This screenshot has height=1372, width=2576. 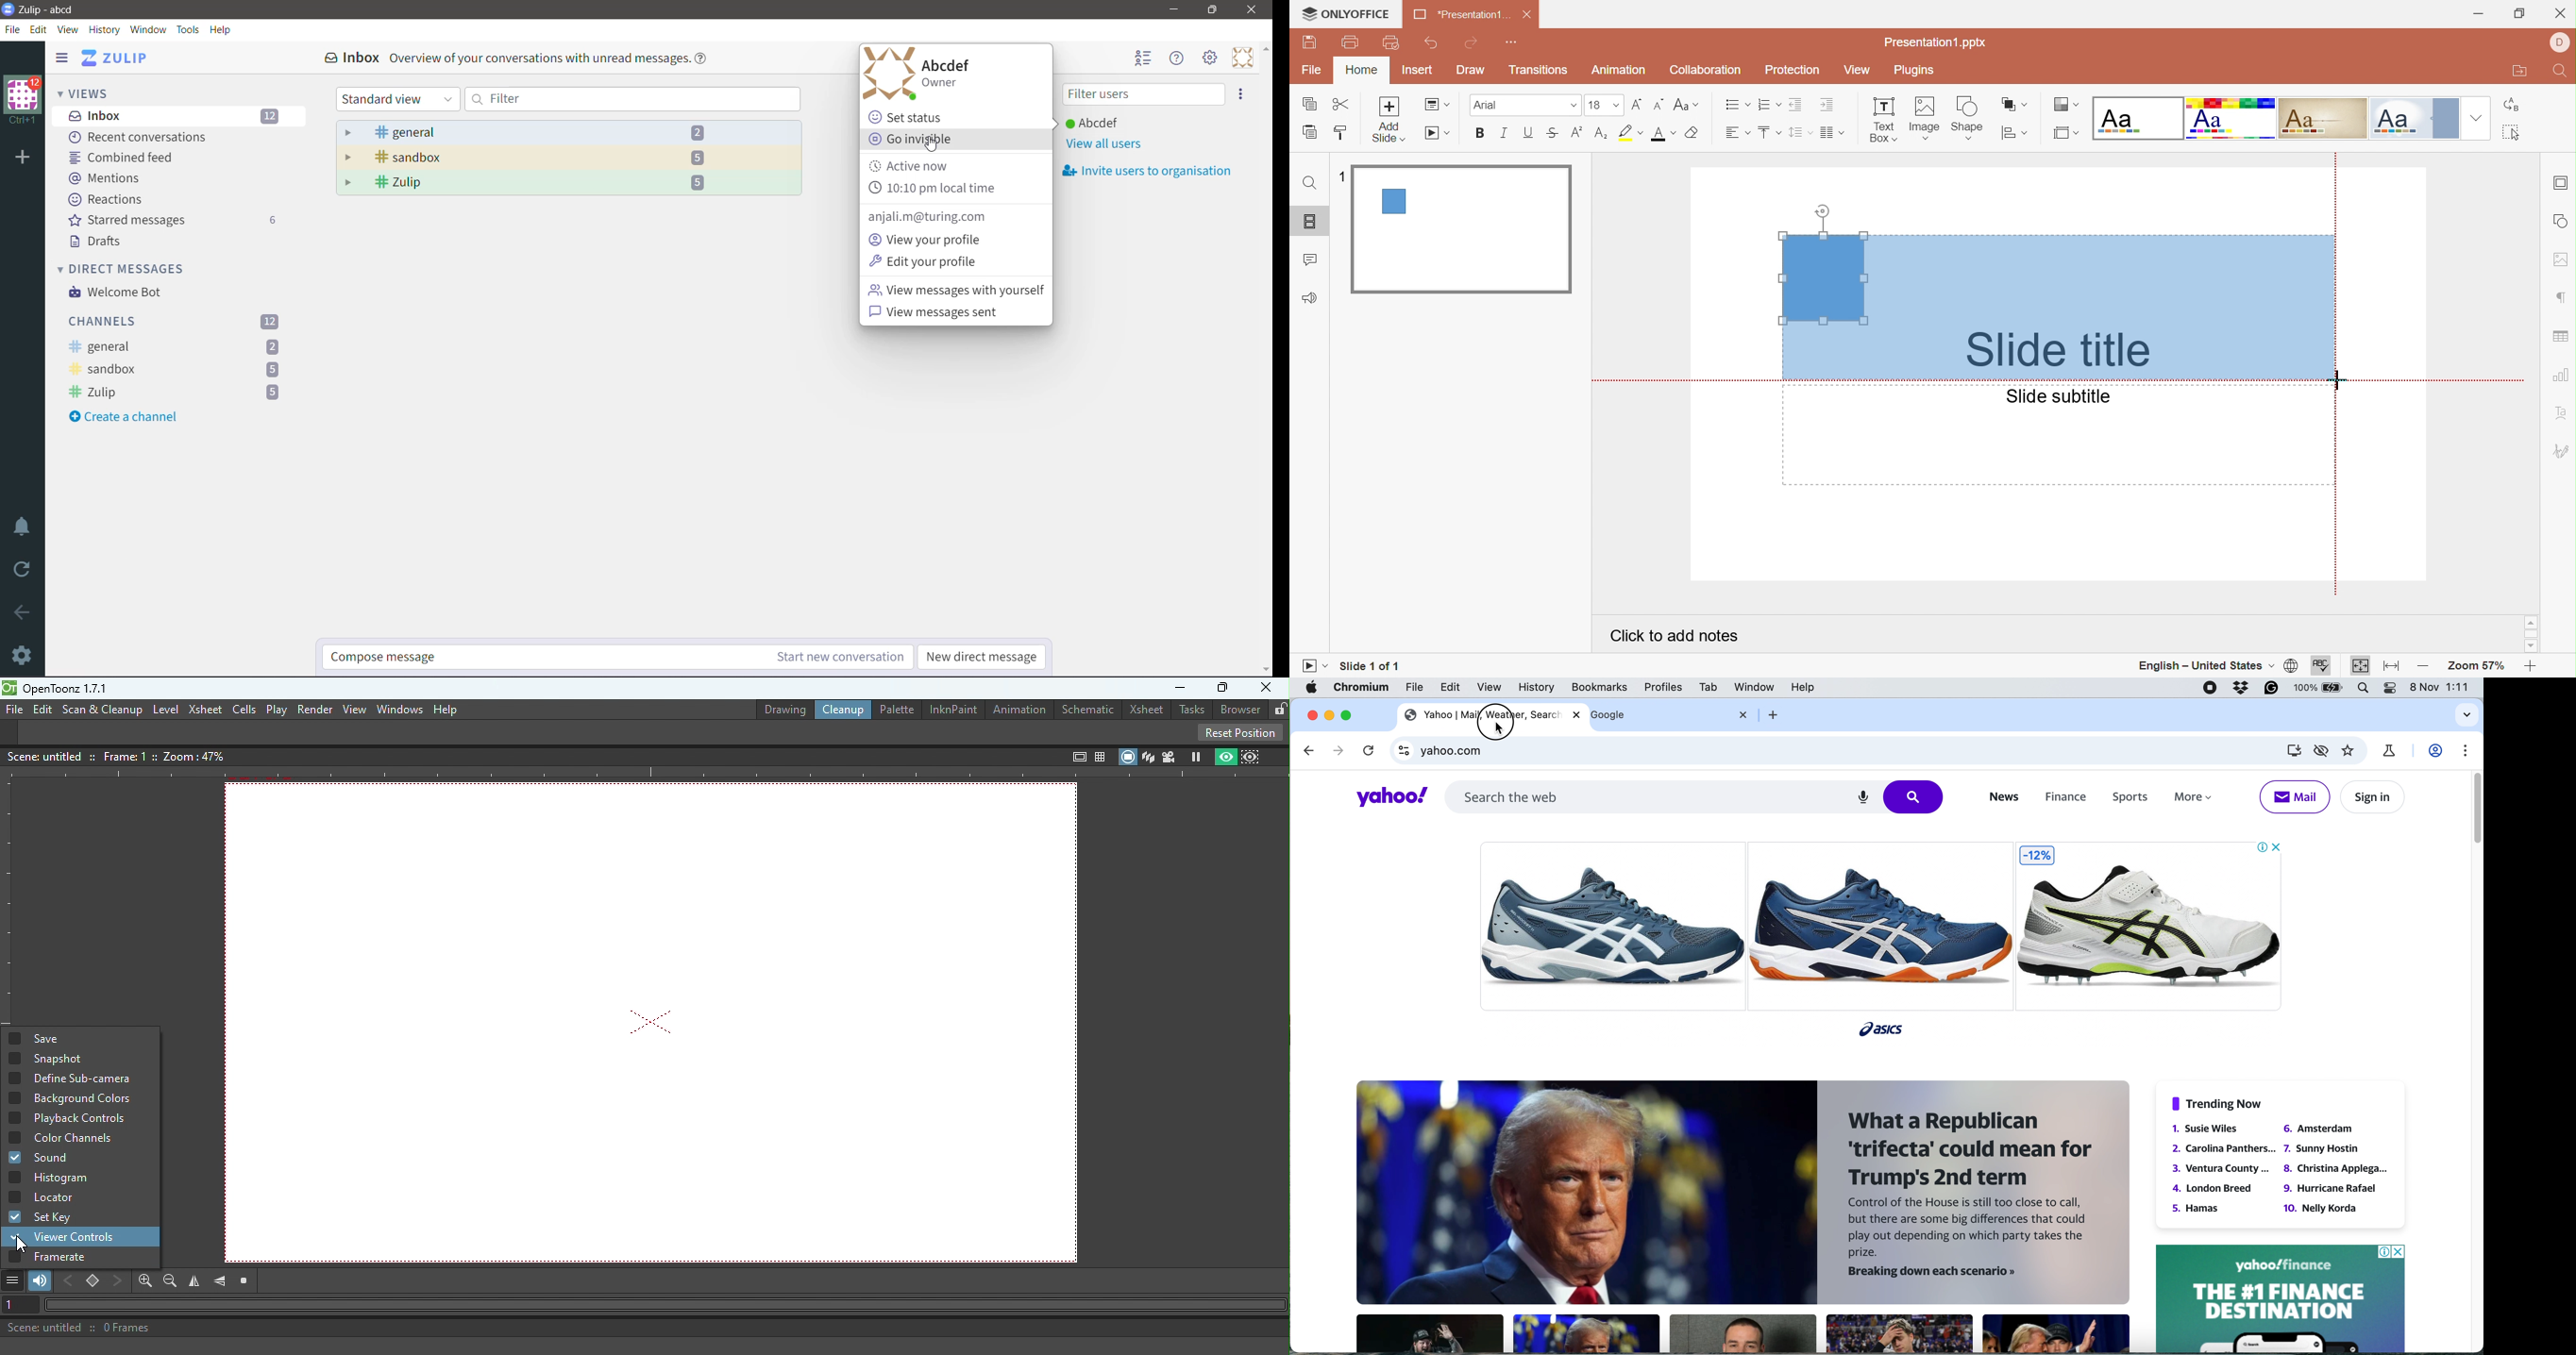 I want to click on Change case, so click(x=1685, y=105).